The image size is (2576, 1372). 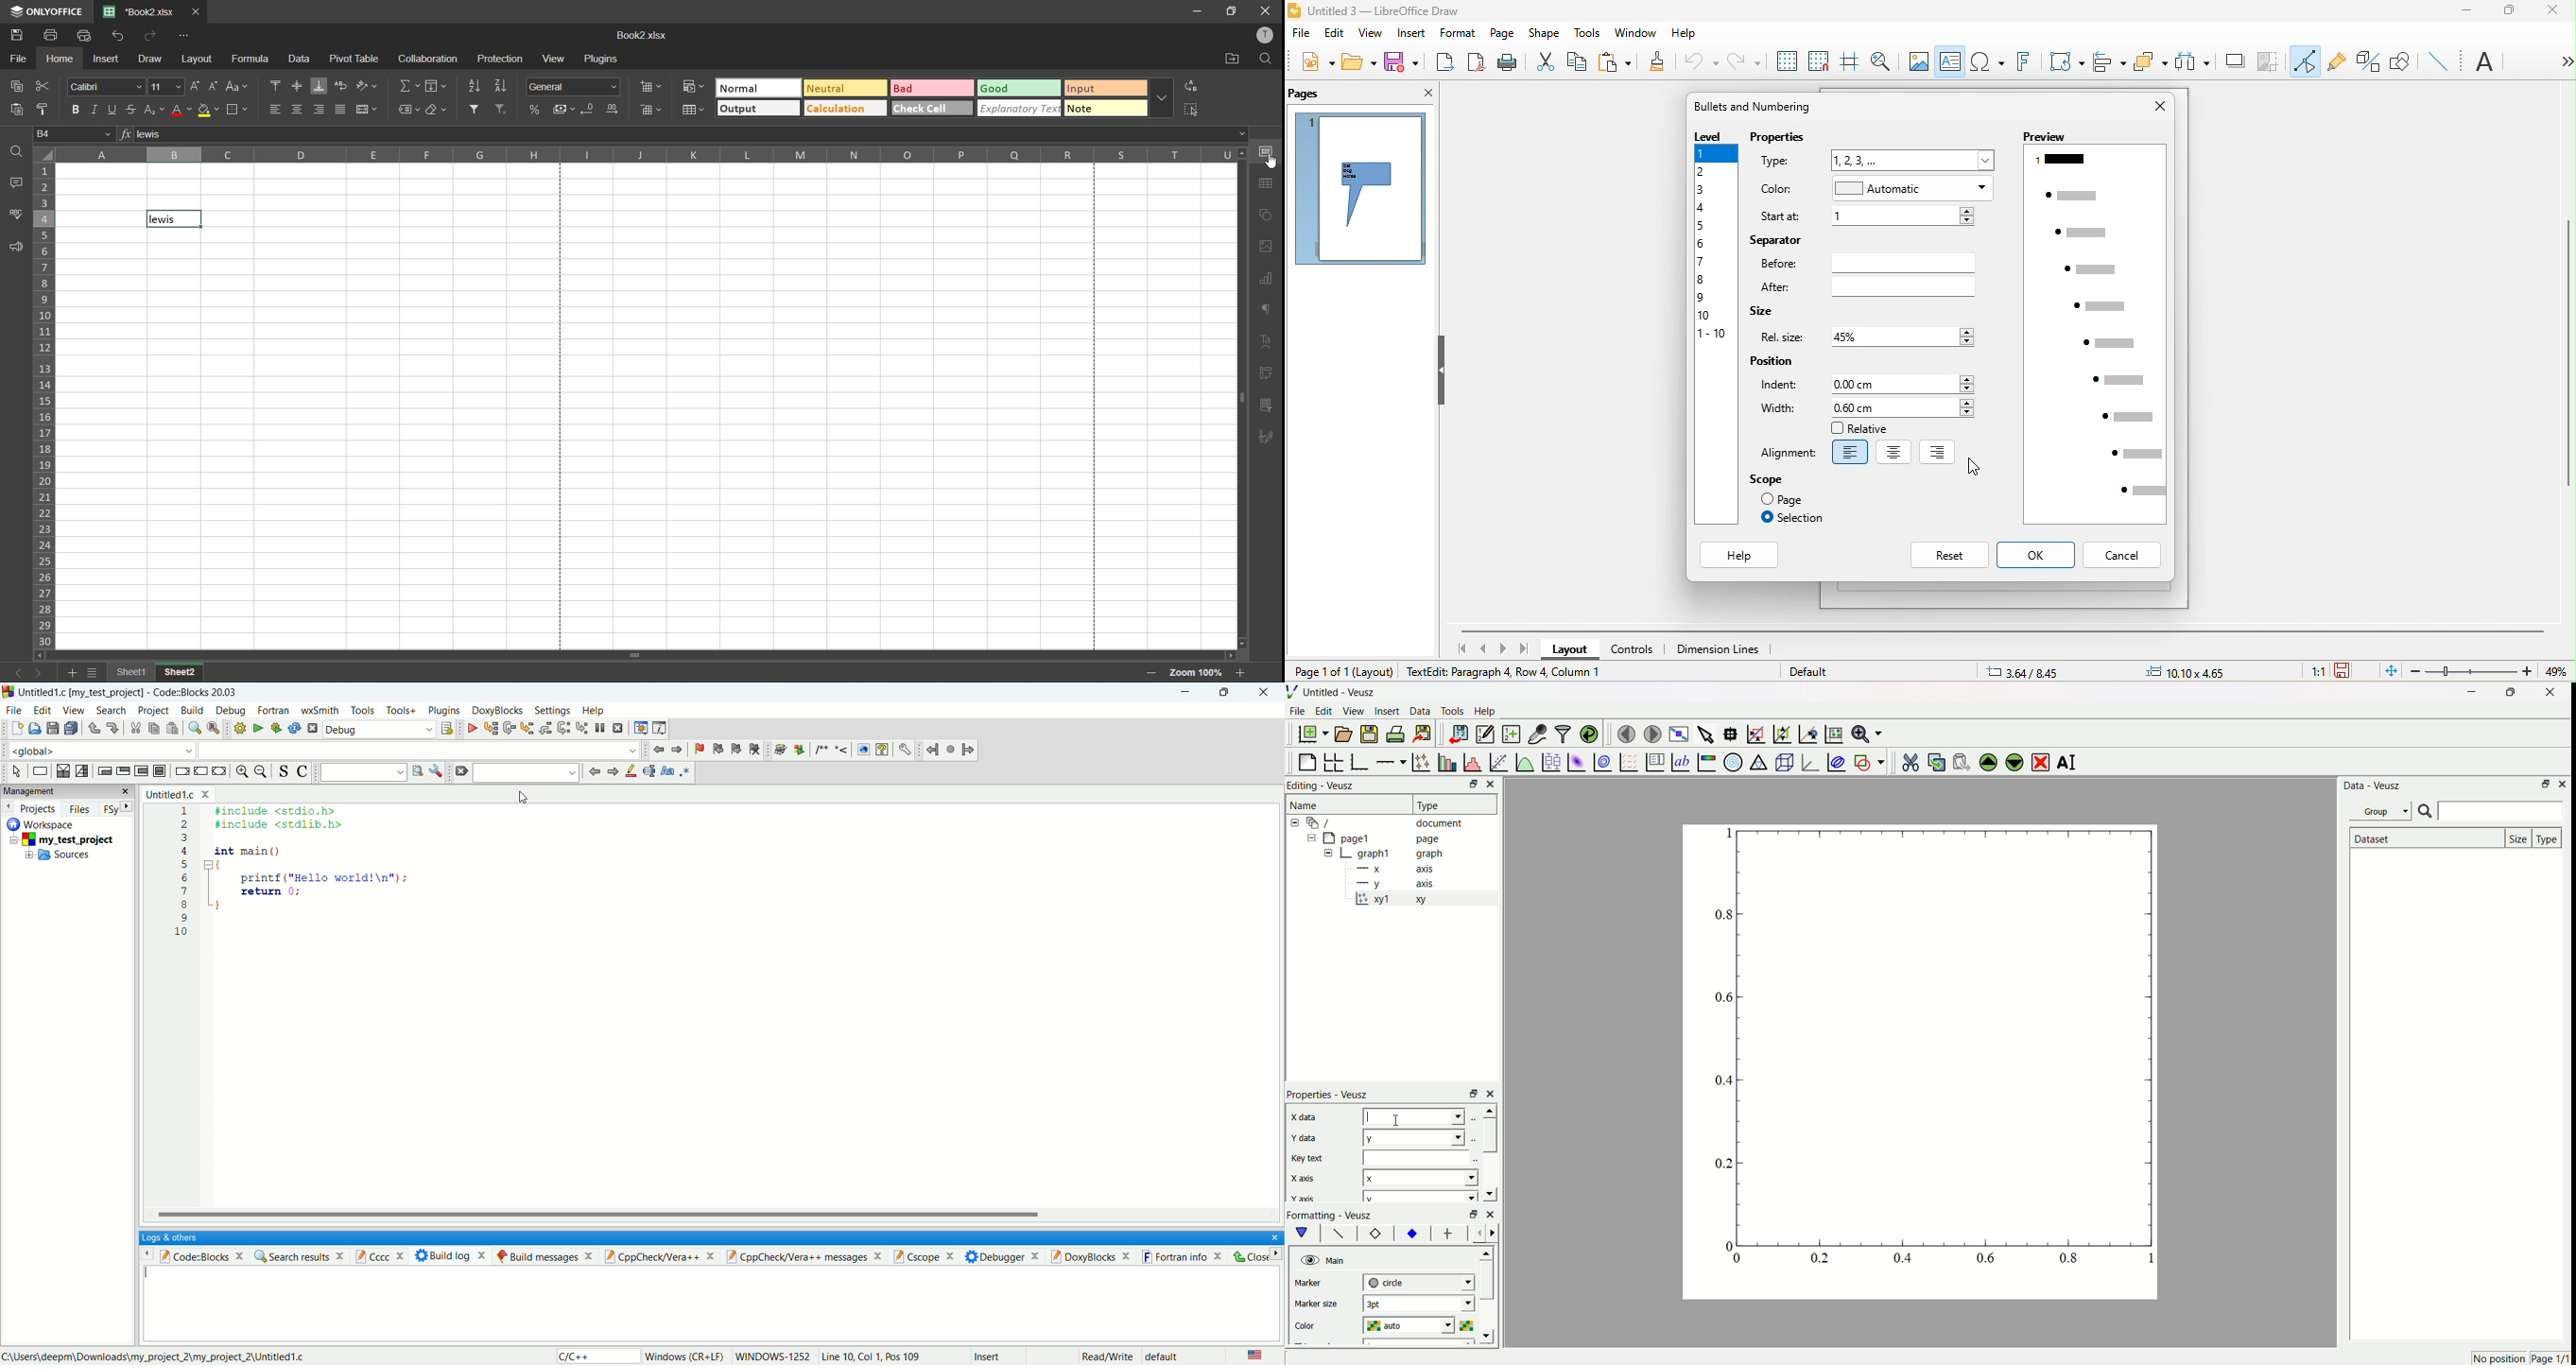 I want to click on maximize, so click(x=1225, y=691).